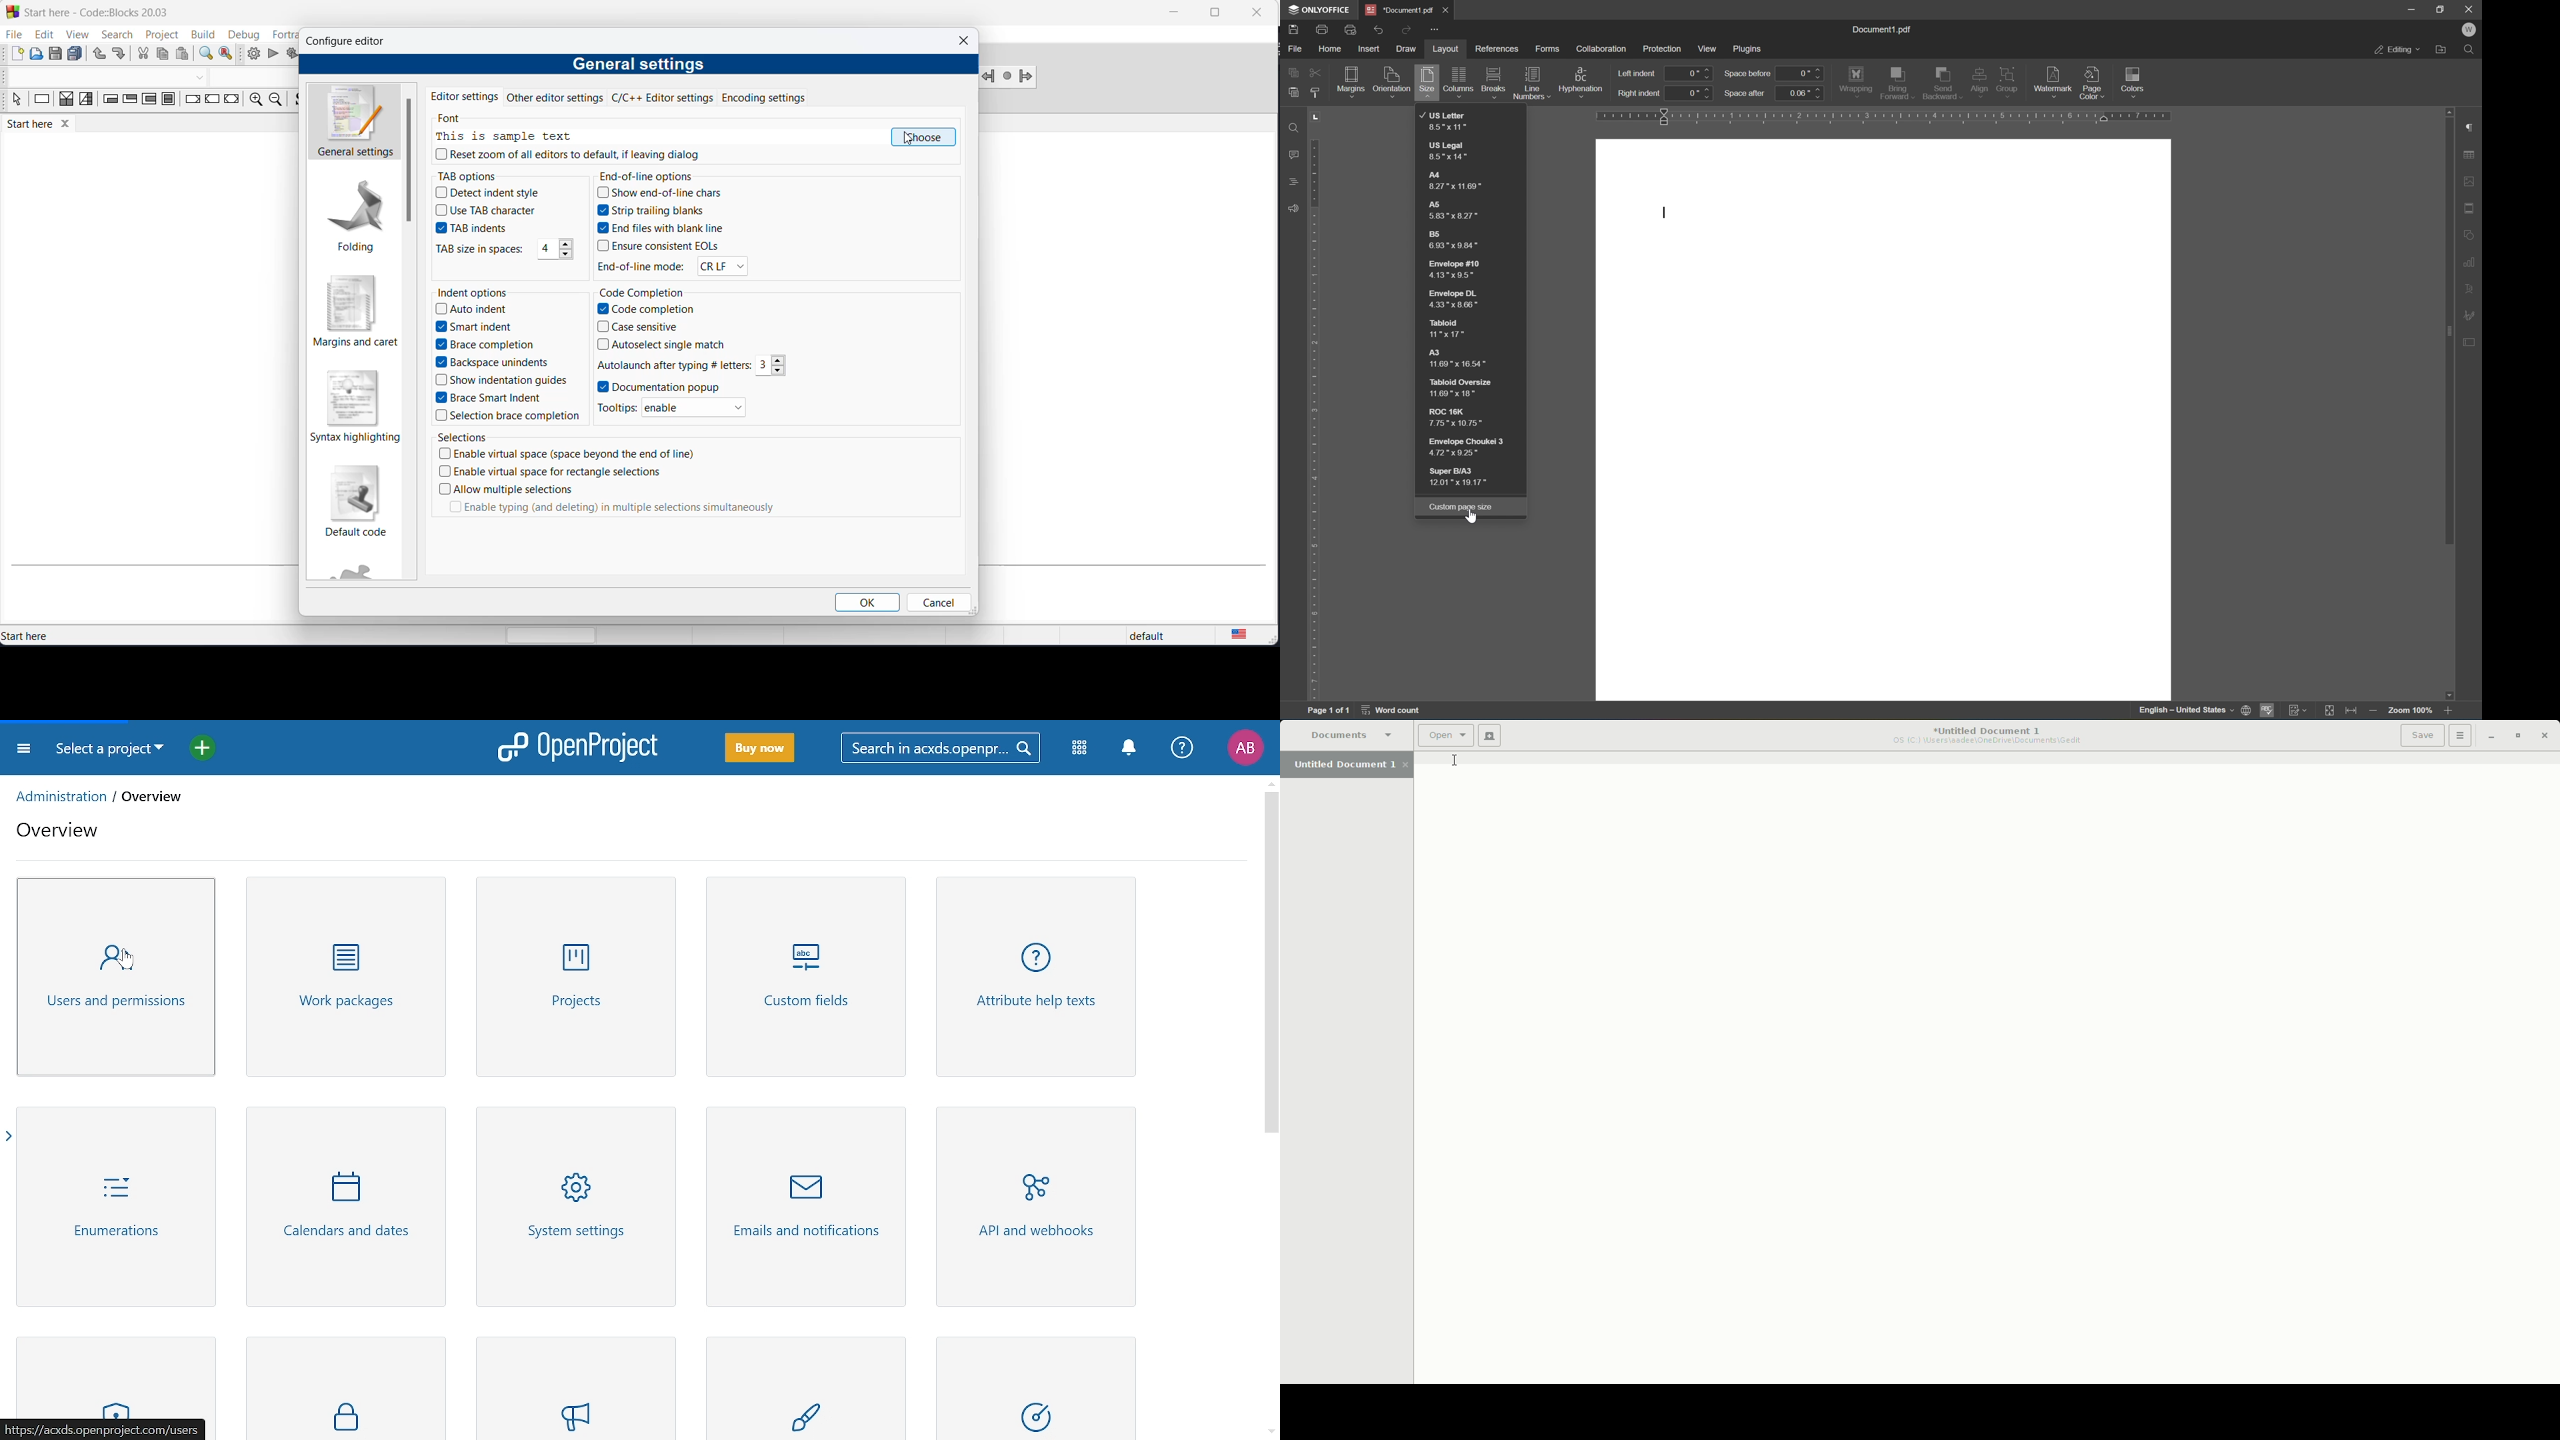 The width and height of the screenshot is (2576, 1456). Describe the element at coordinates (476, 326) in the screenshot. I see `smart indent` at that location.